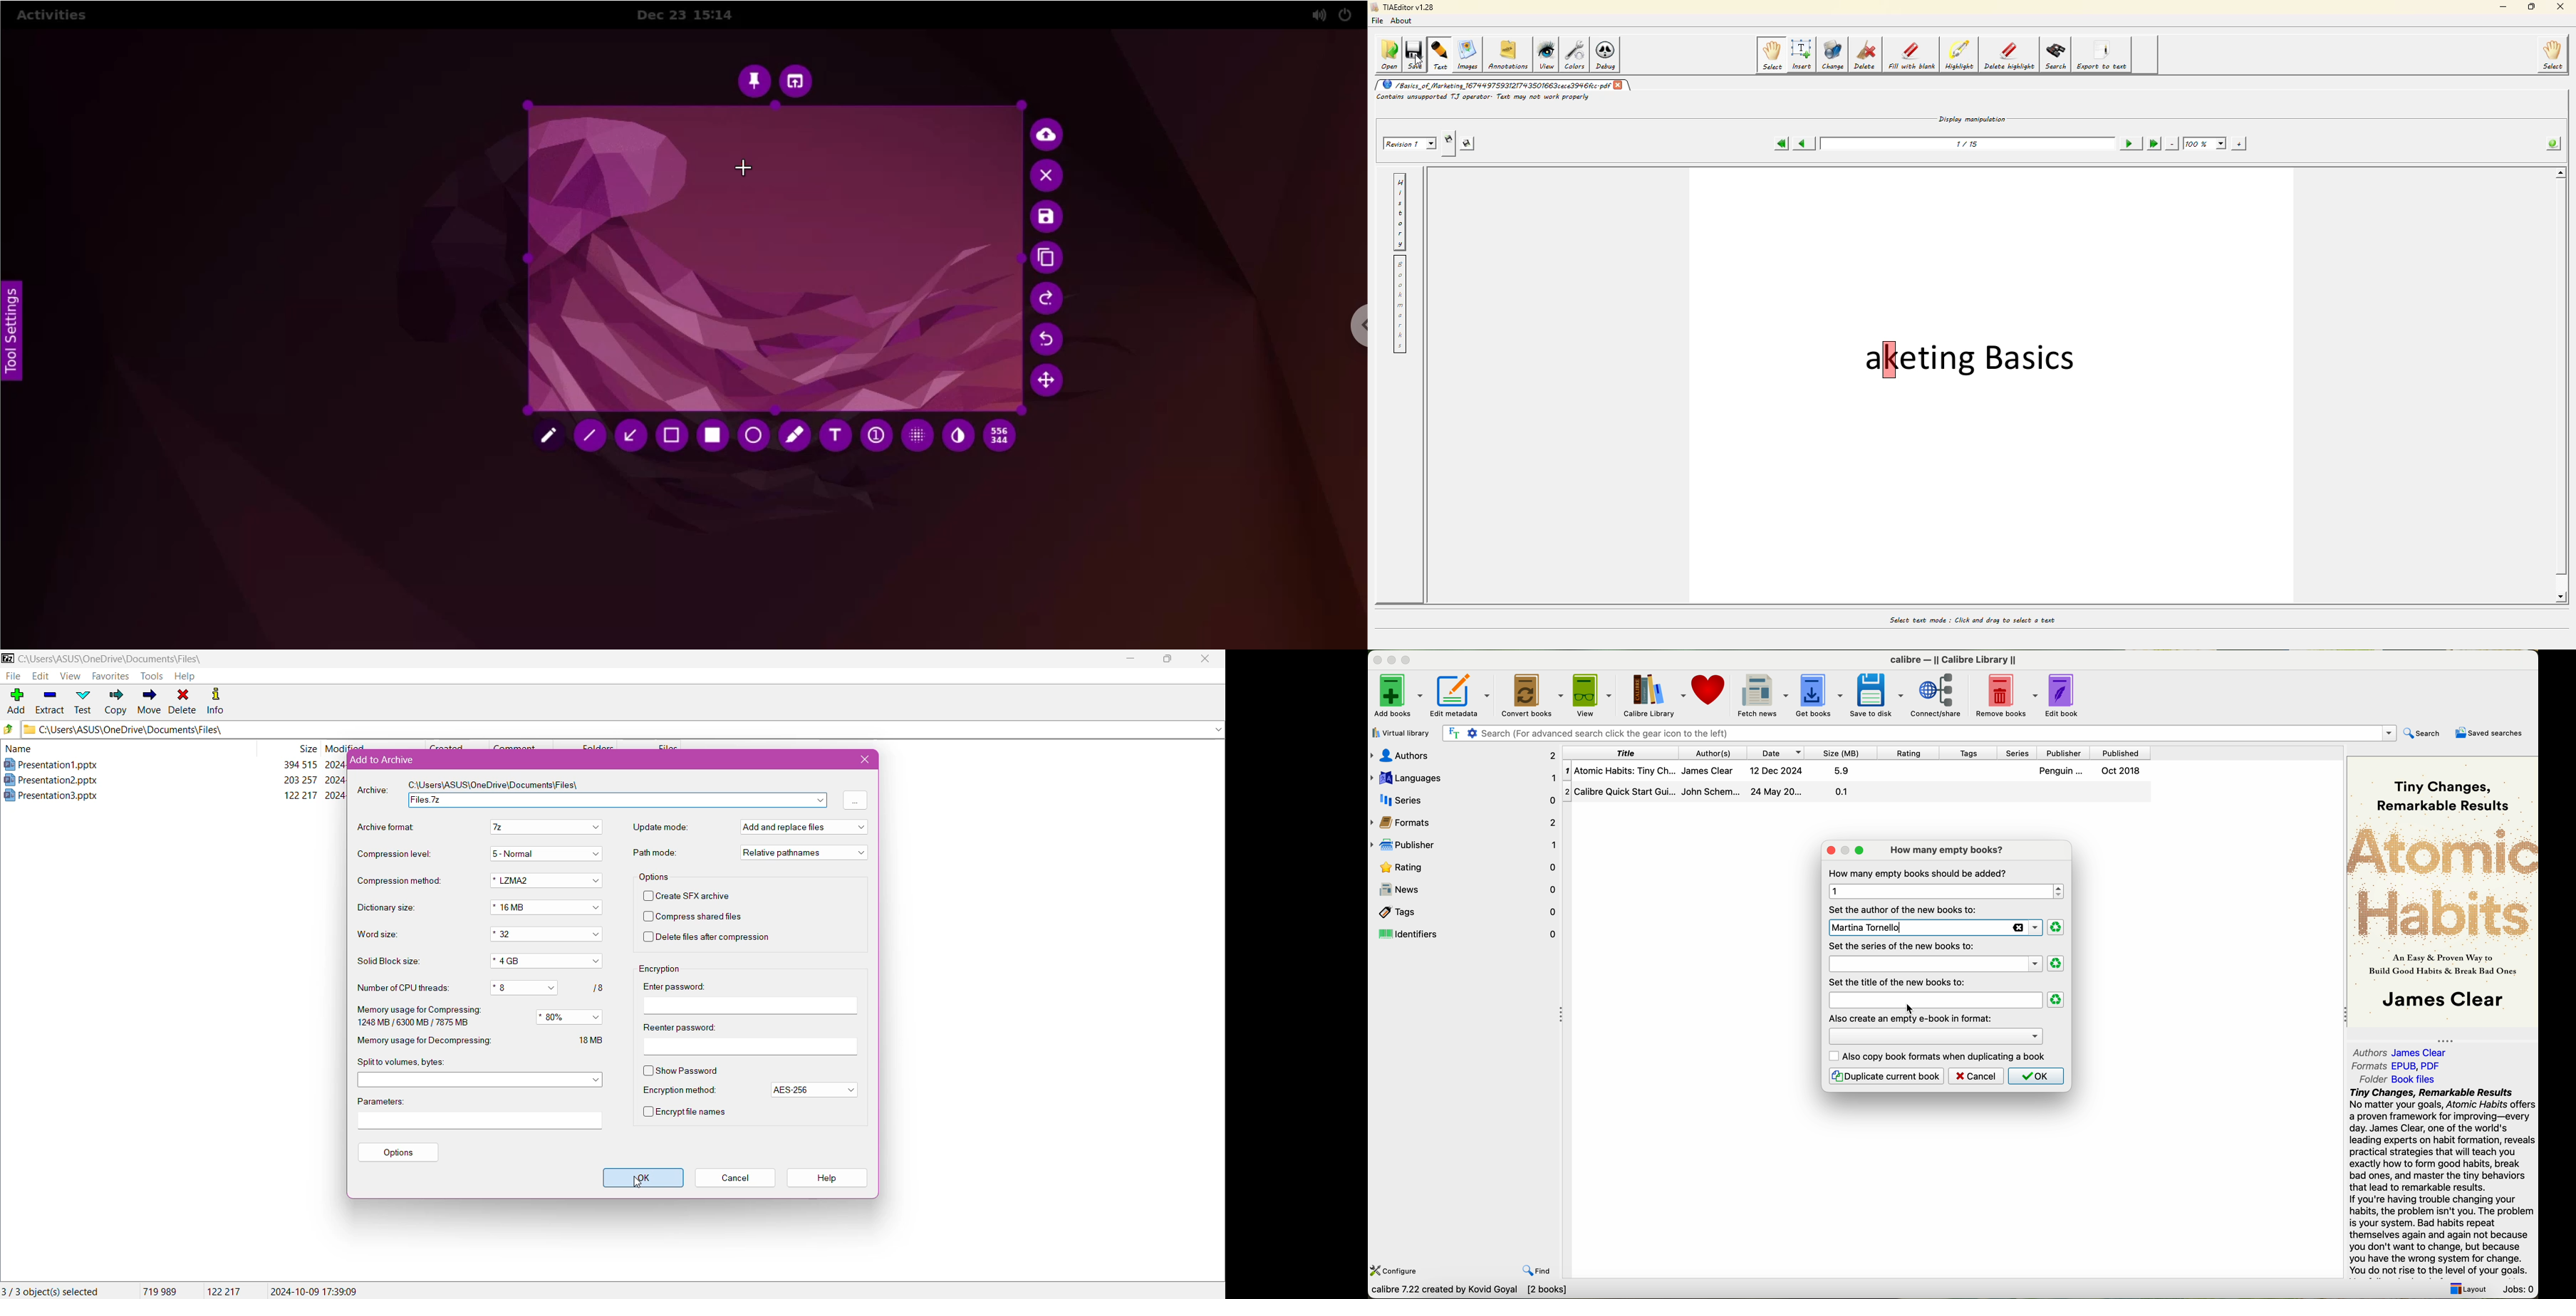  Describe the element at coordinates (2004, 696) in the screenshot. I see `remove books` at that location.